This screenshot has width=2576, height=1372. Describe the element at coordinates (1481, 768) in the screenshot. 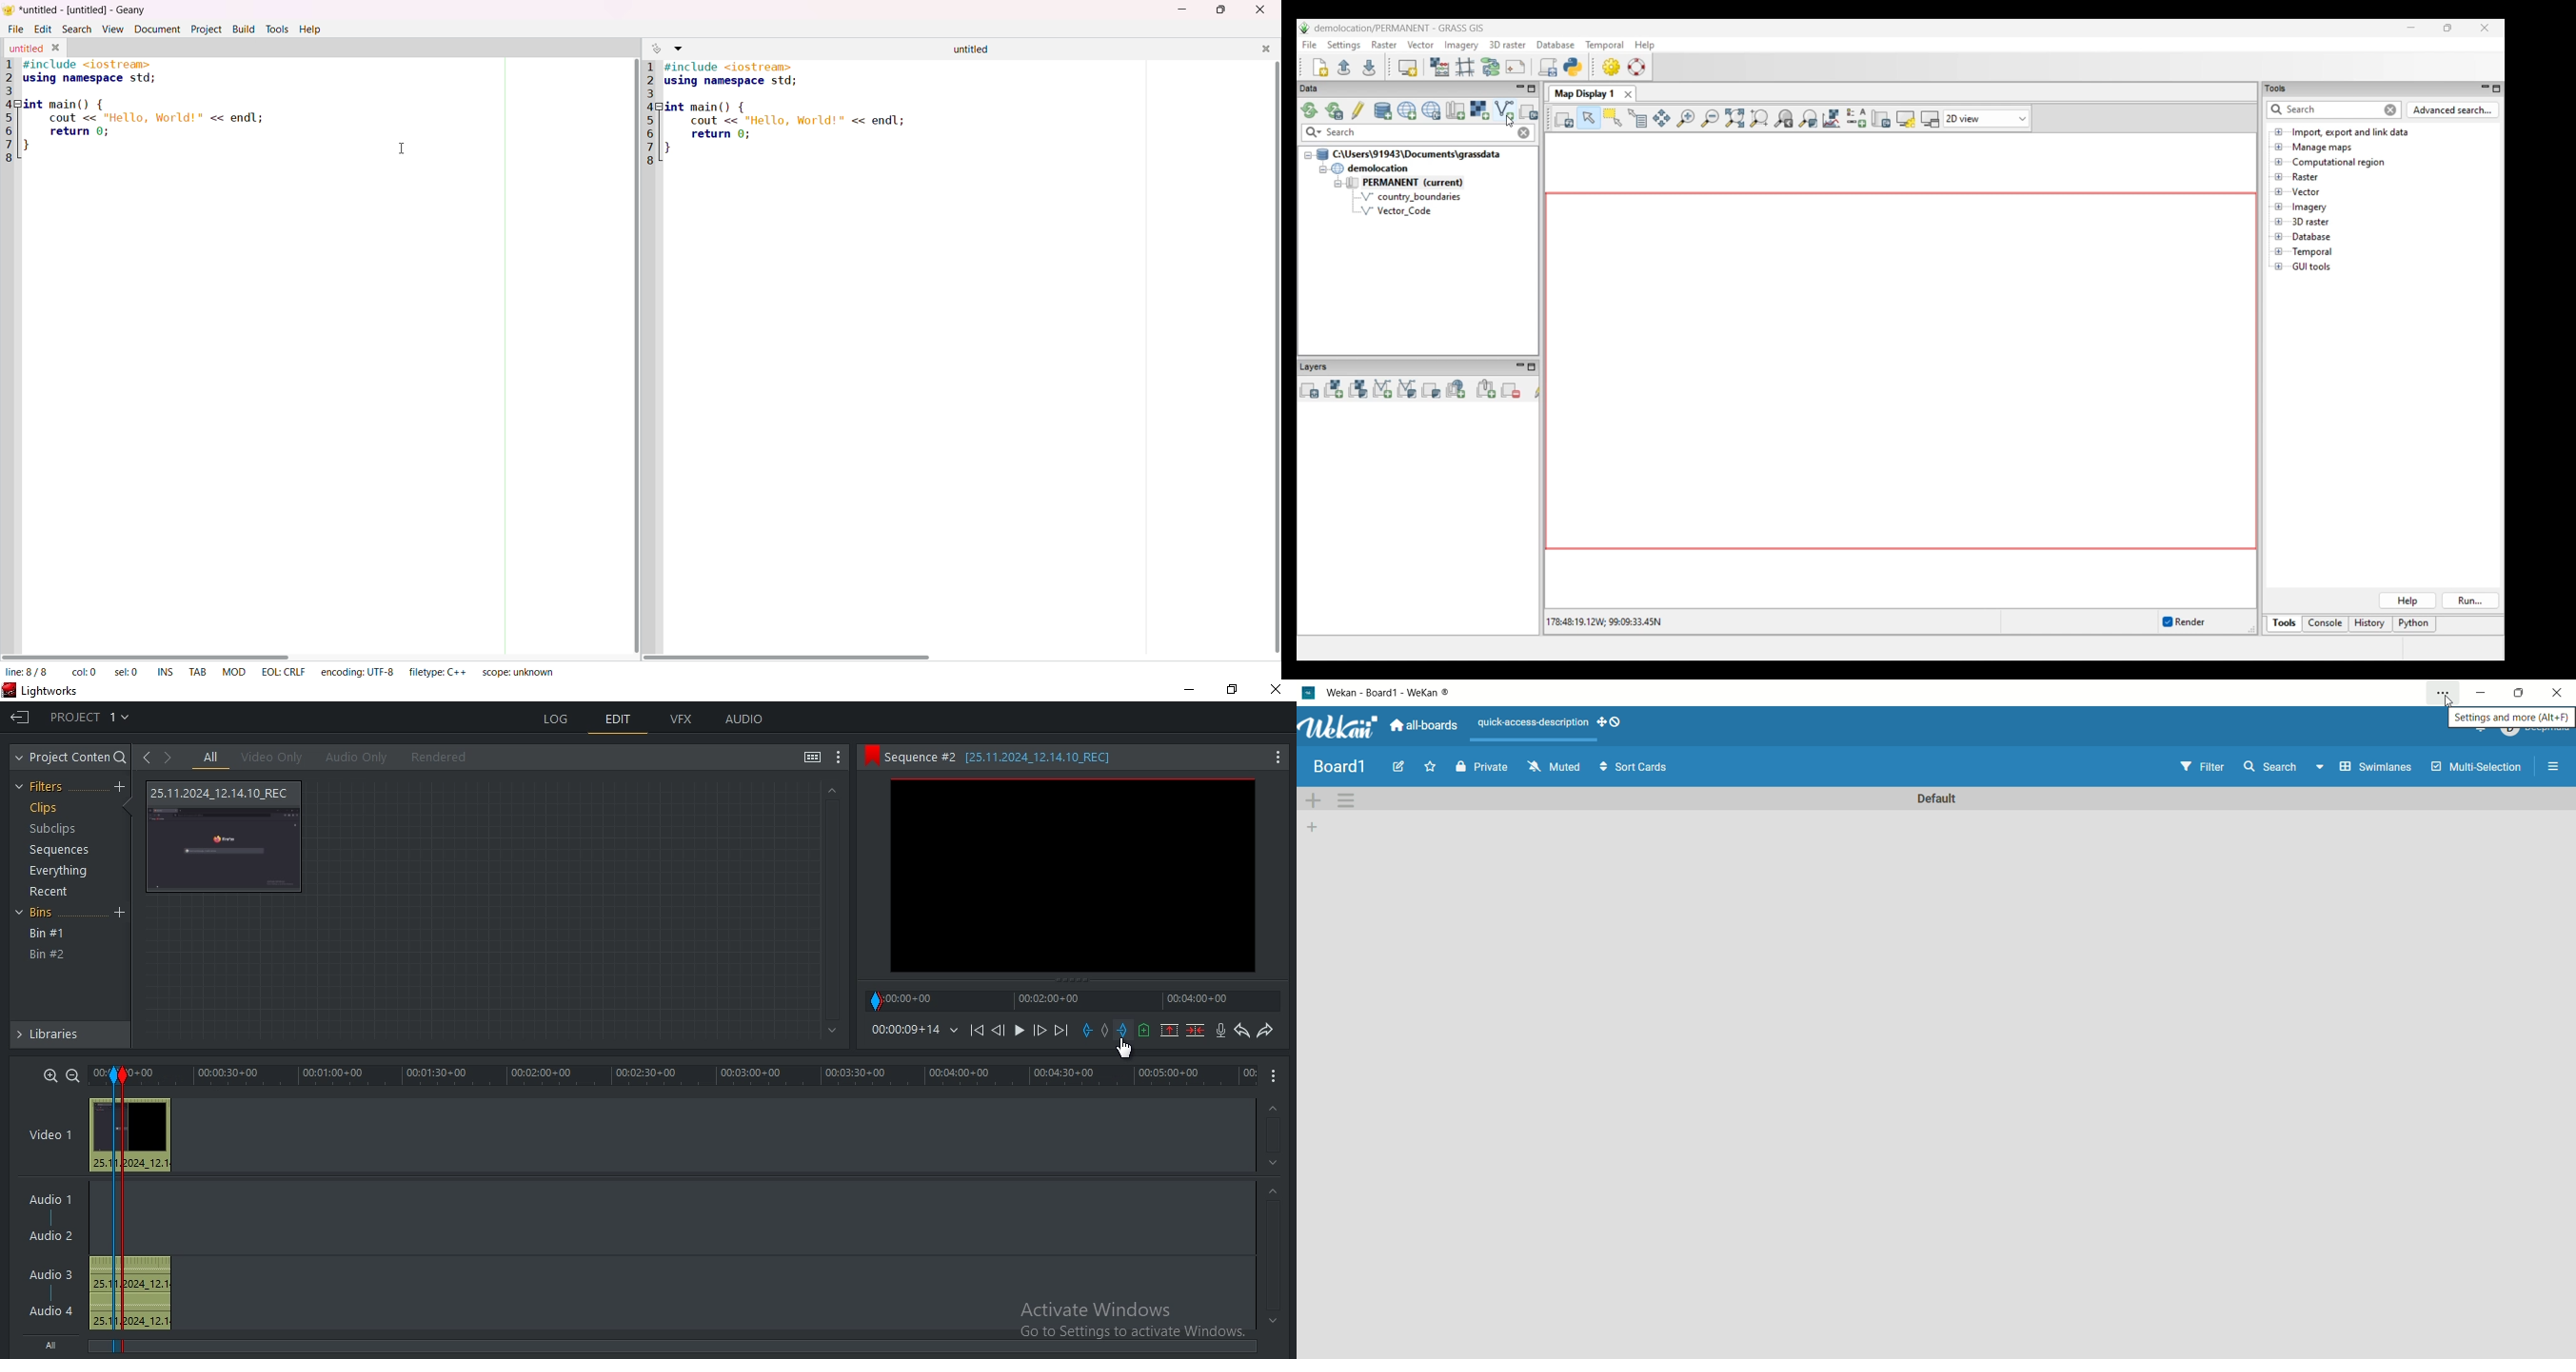

I see `private` at that location.